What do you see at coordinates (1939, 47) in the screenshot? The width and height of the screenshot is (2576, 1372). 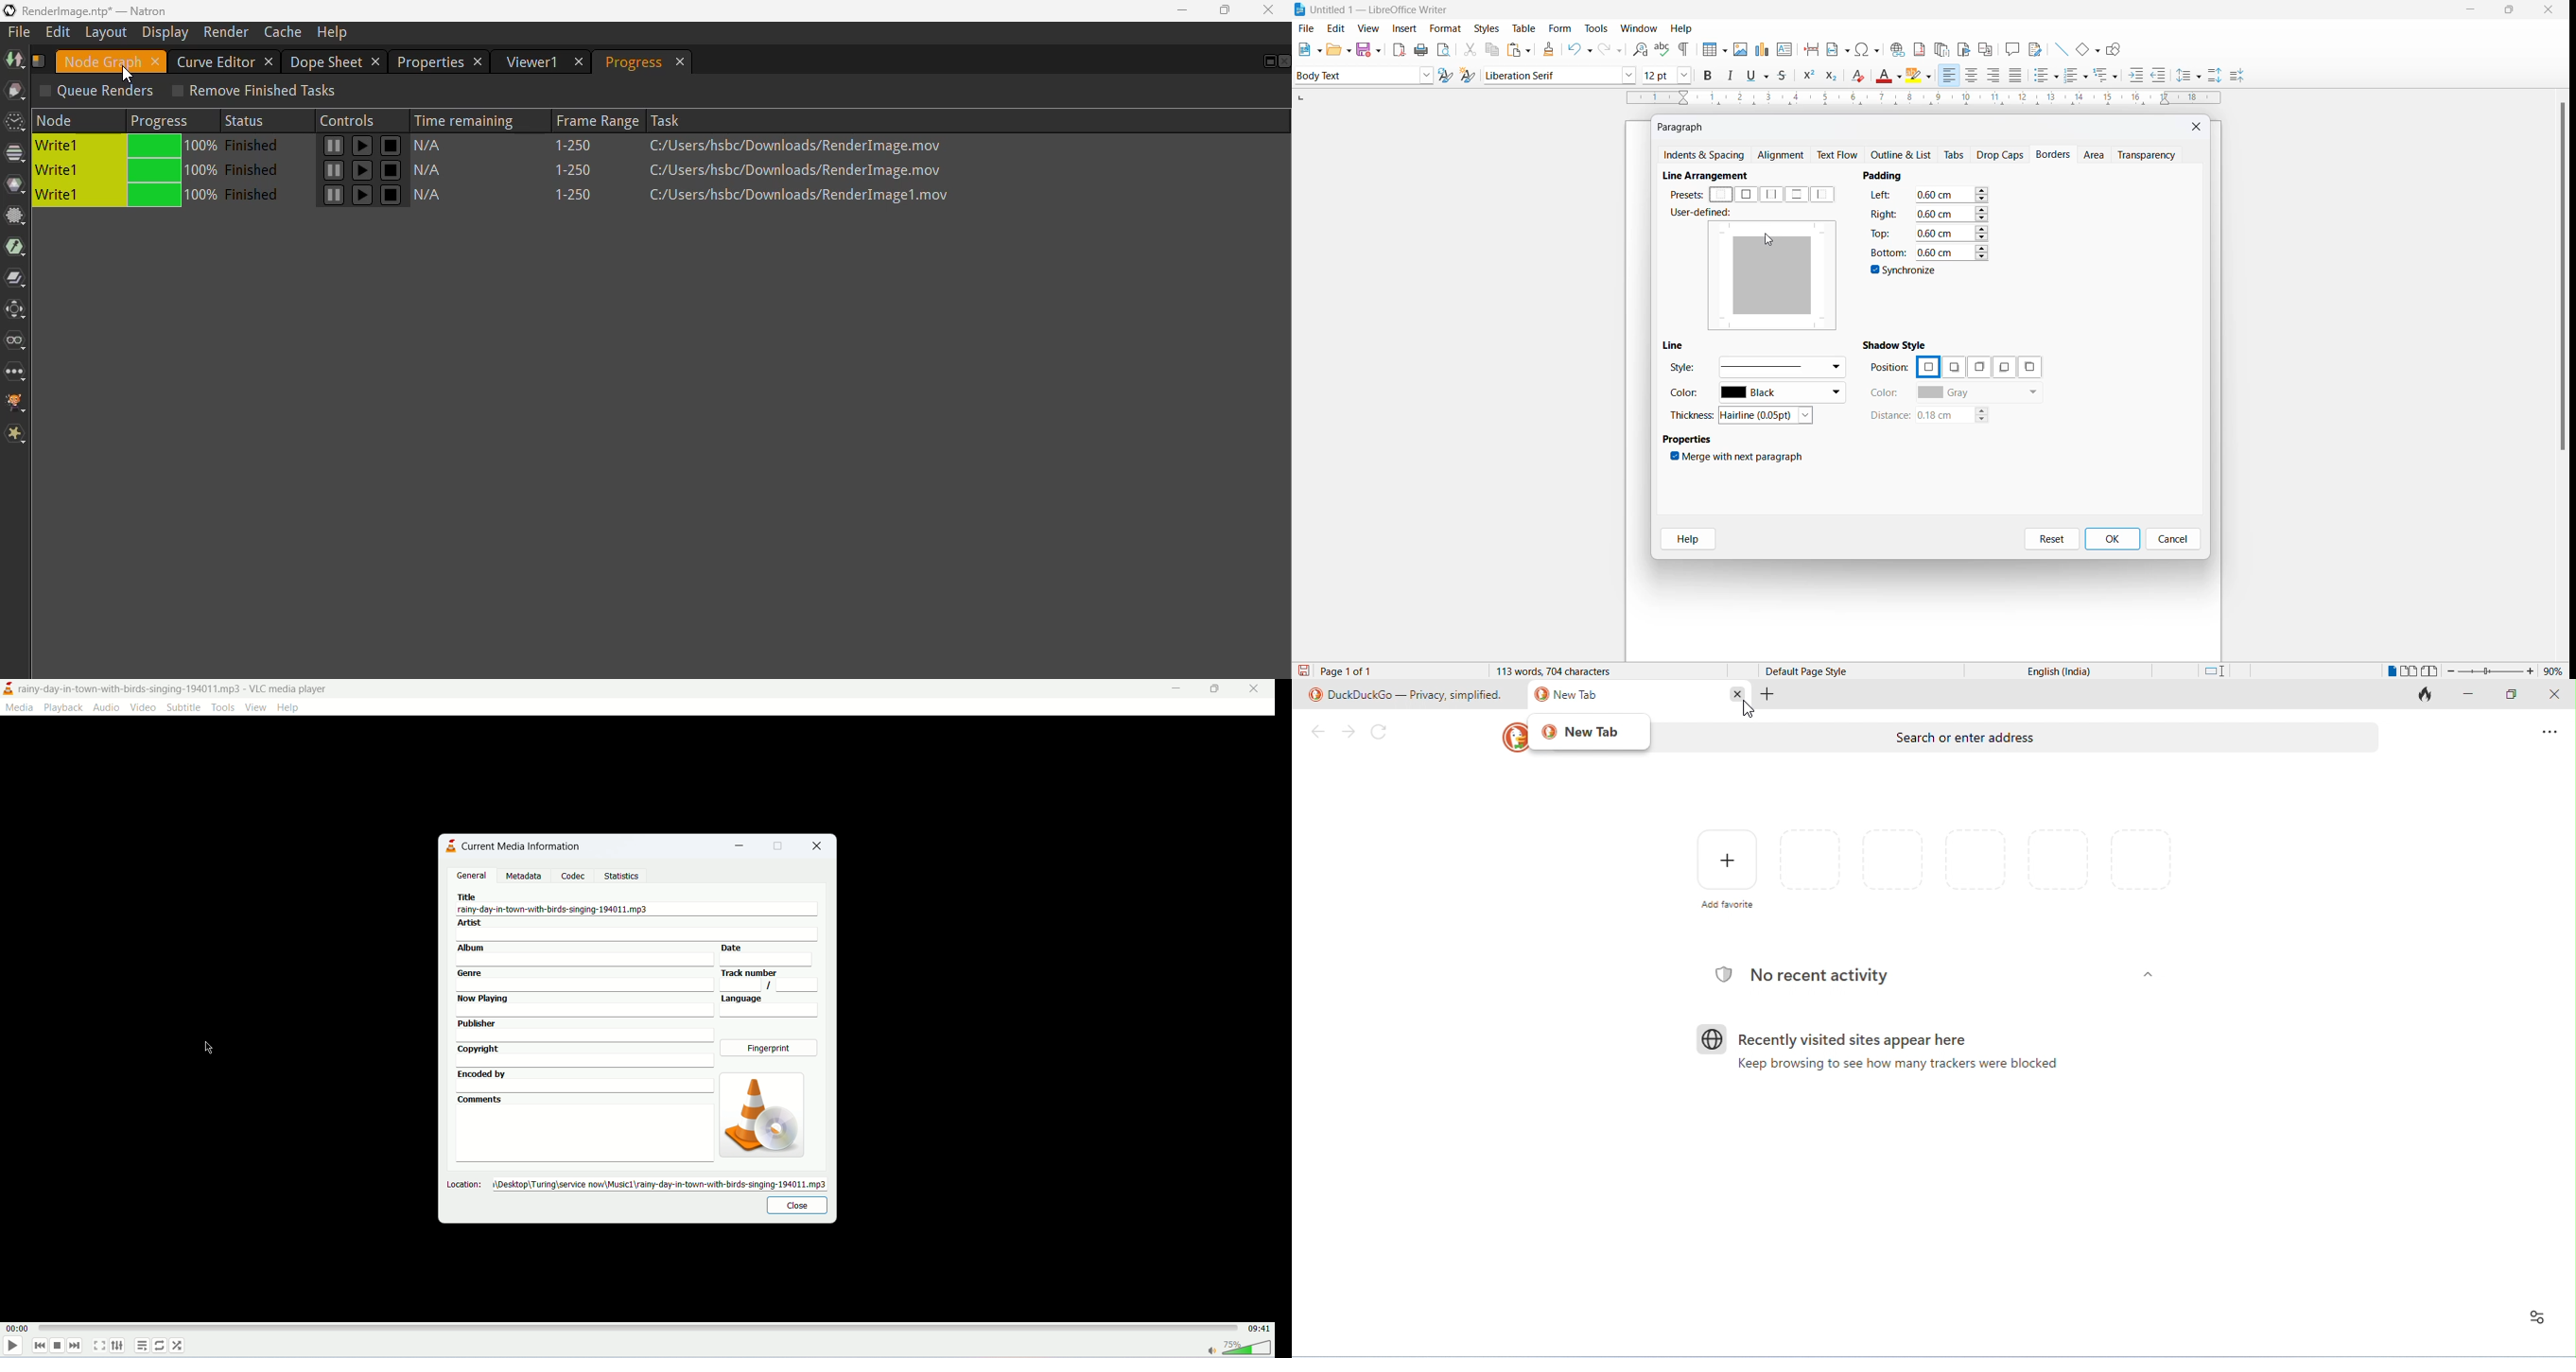 I see `insert endnote` at bounding box center [1939, 47].